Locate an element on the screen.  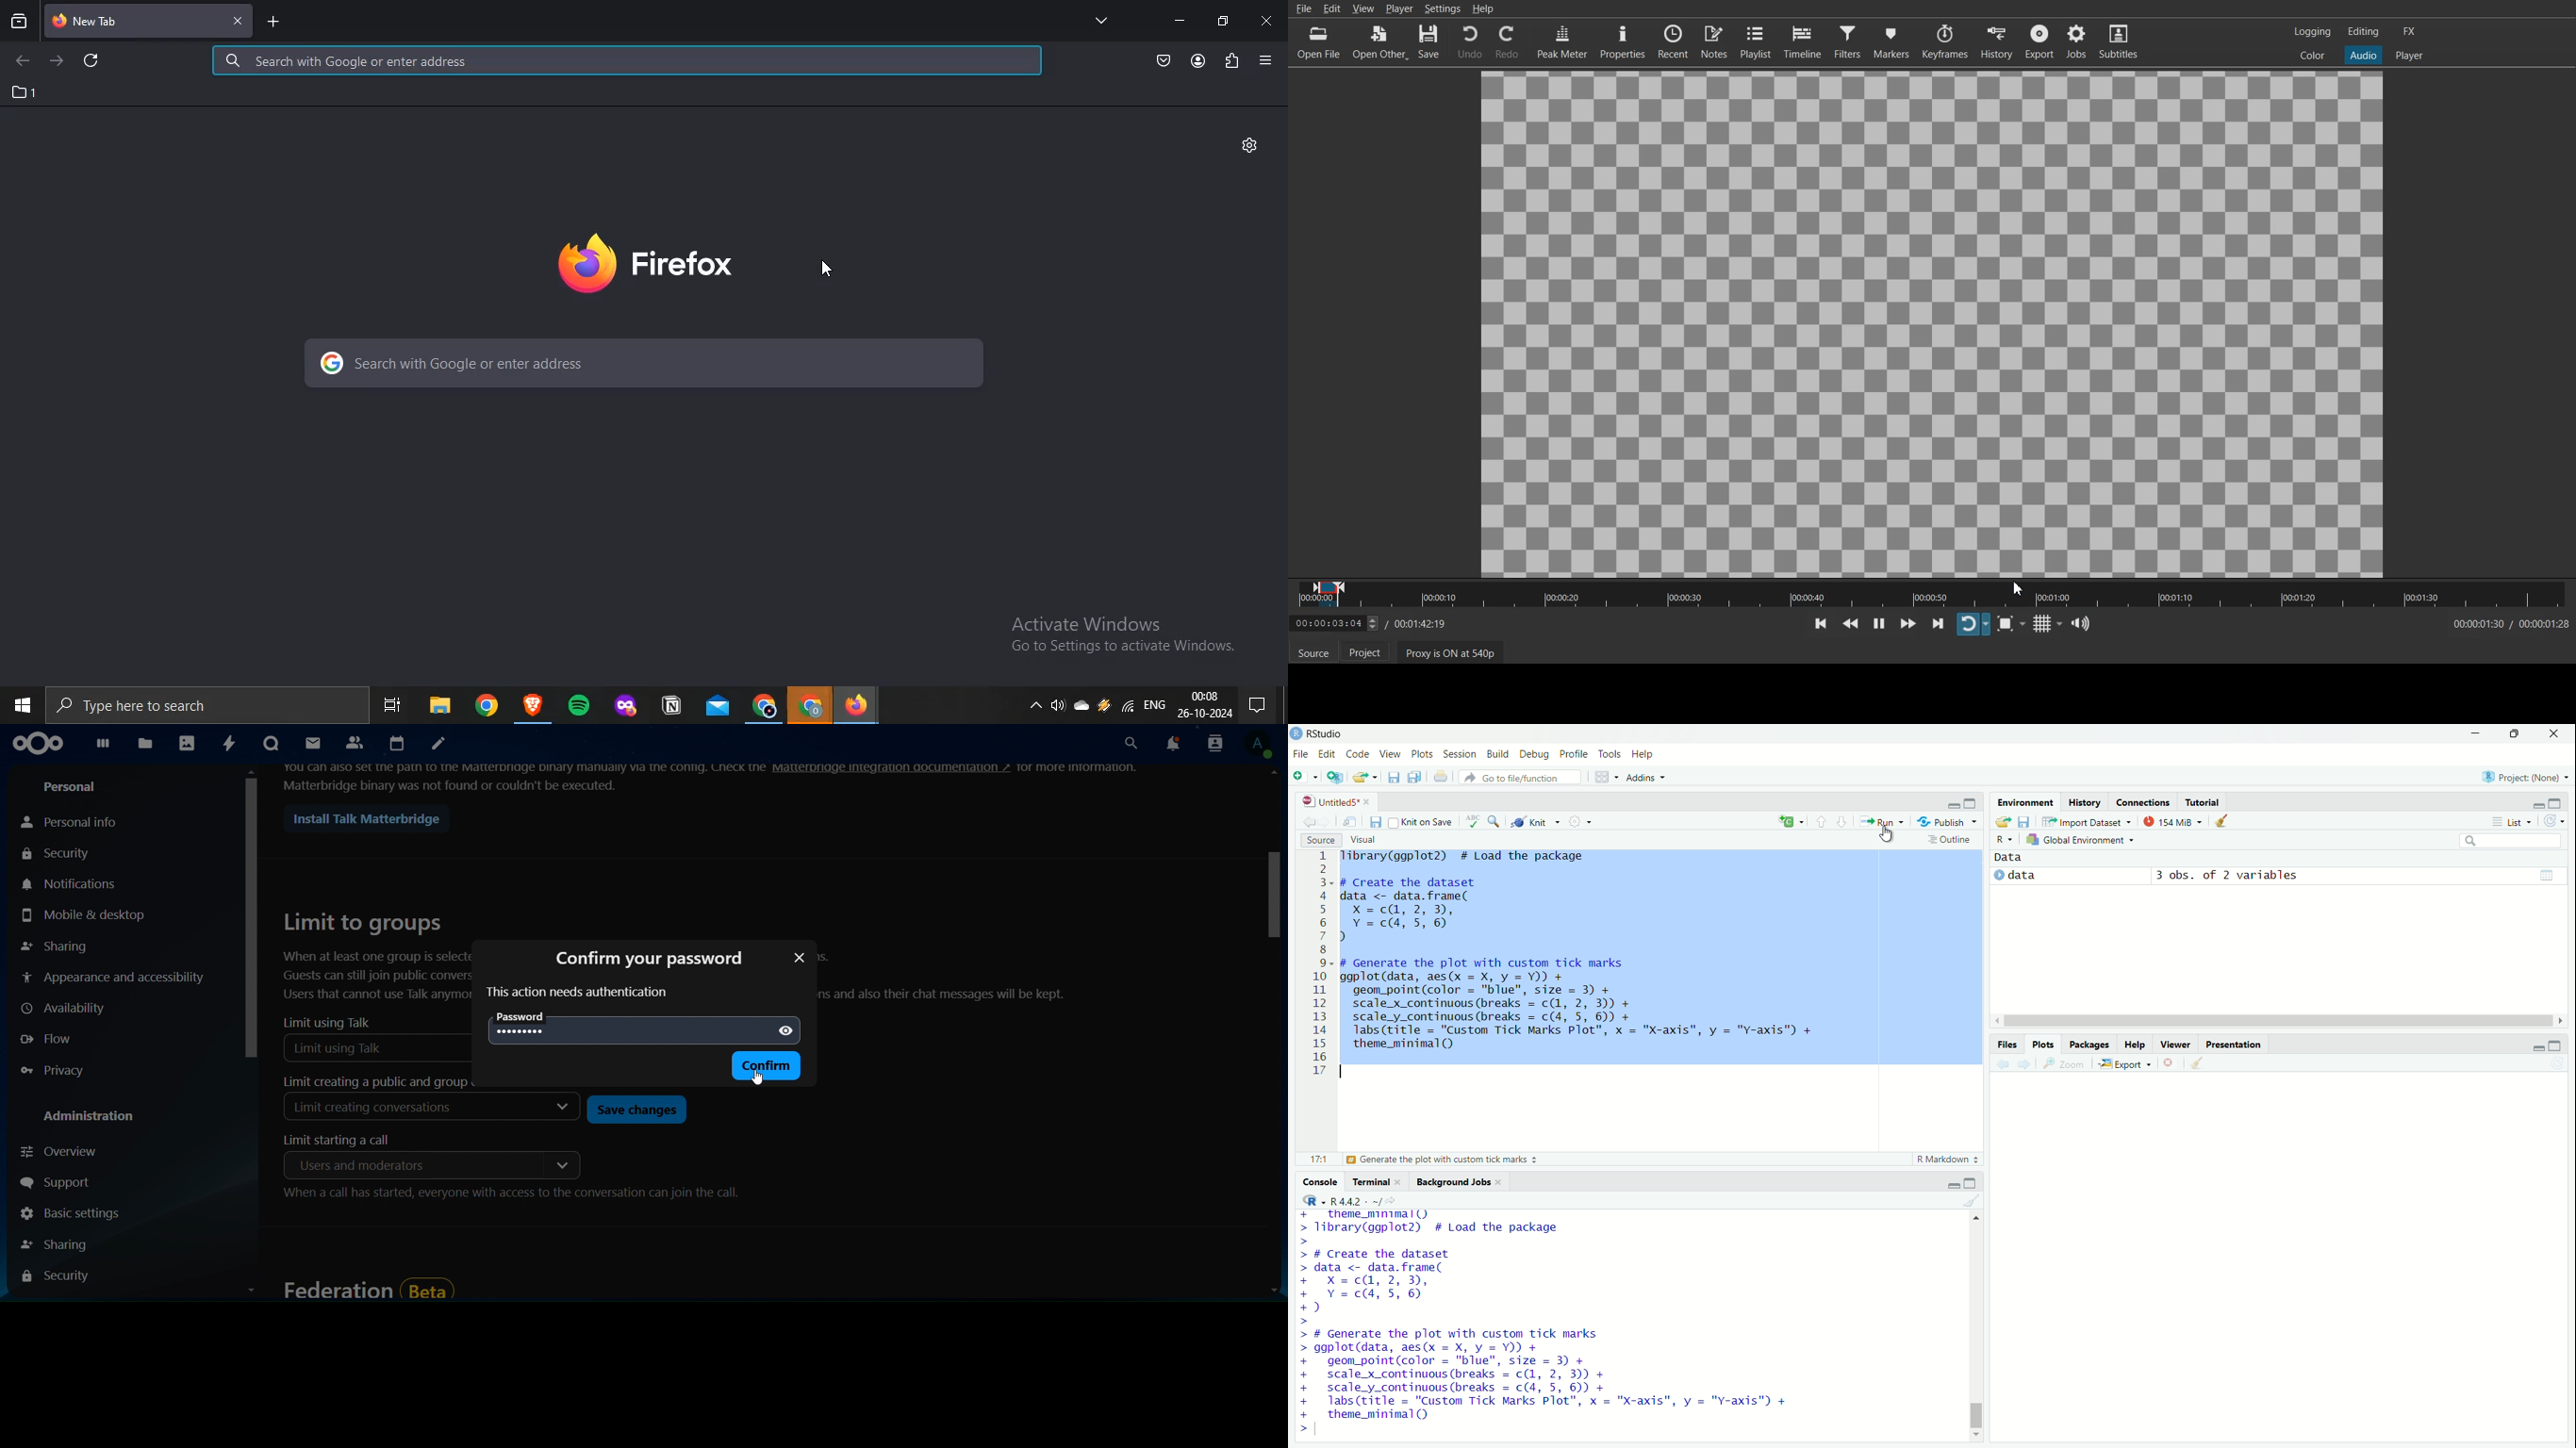
text is located at coordinates (577, 993).